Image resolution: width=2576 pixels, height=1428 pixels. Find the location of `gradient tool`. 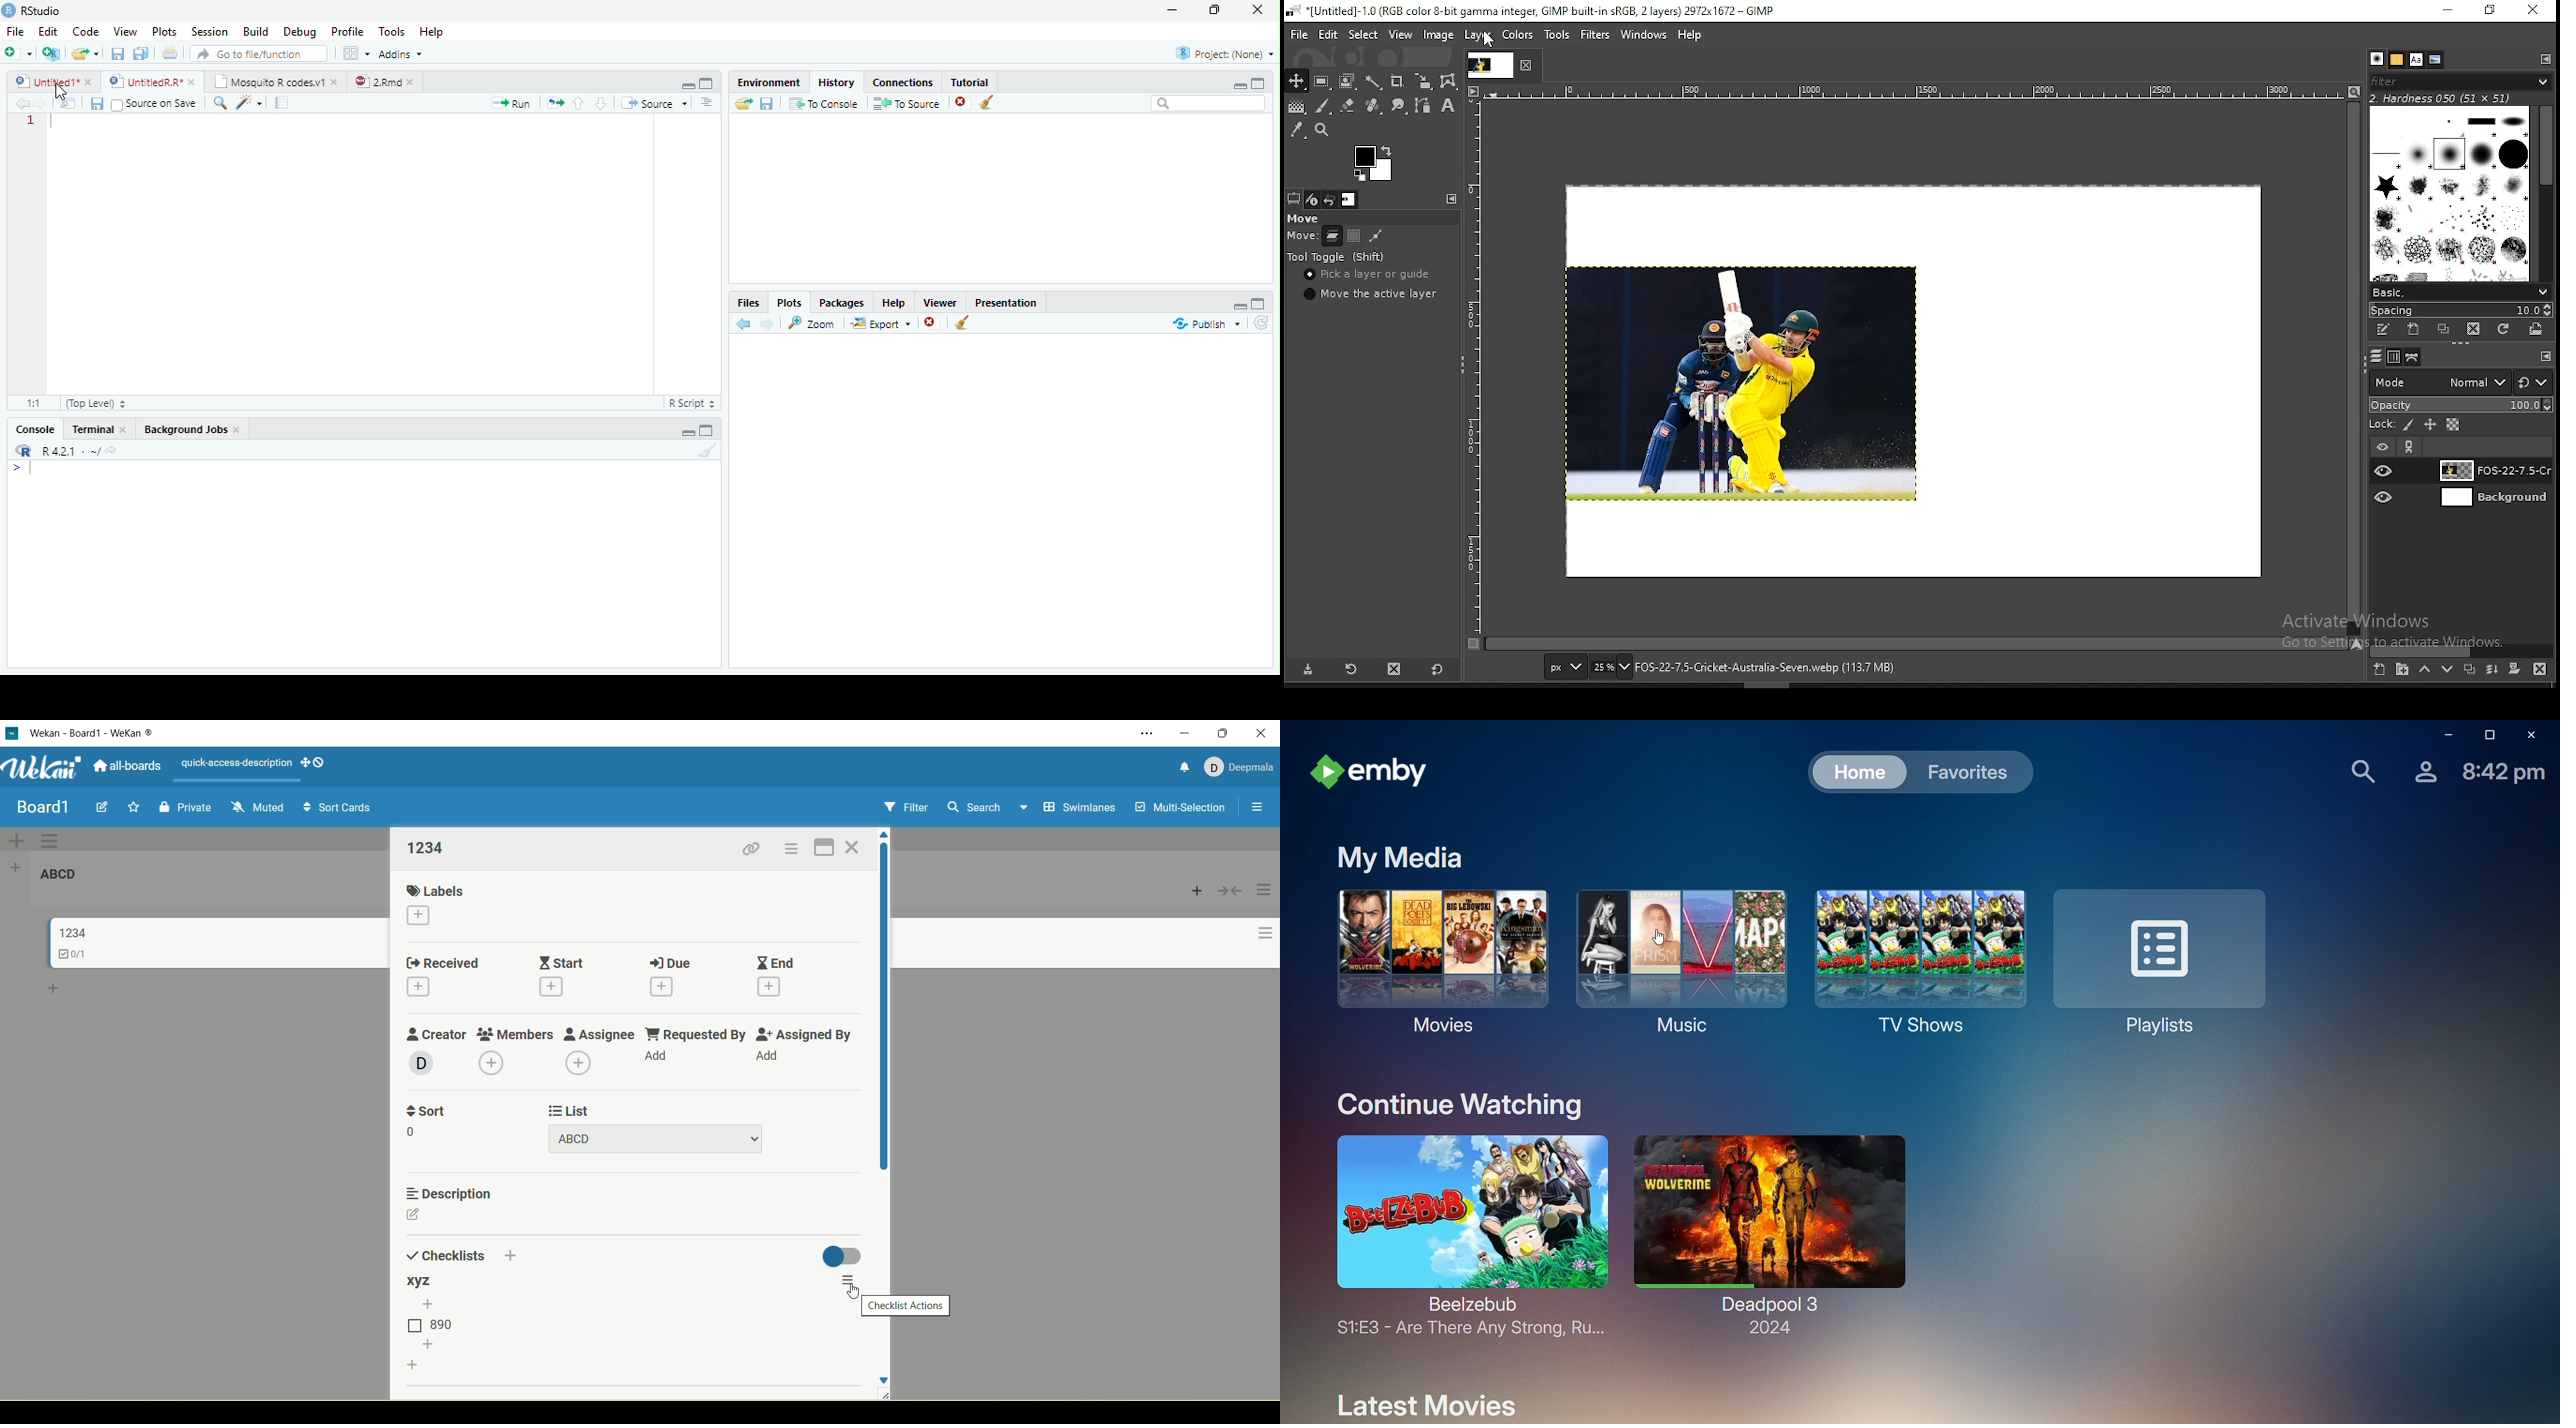

gradient tool is located at coordinates (1296, 108).